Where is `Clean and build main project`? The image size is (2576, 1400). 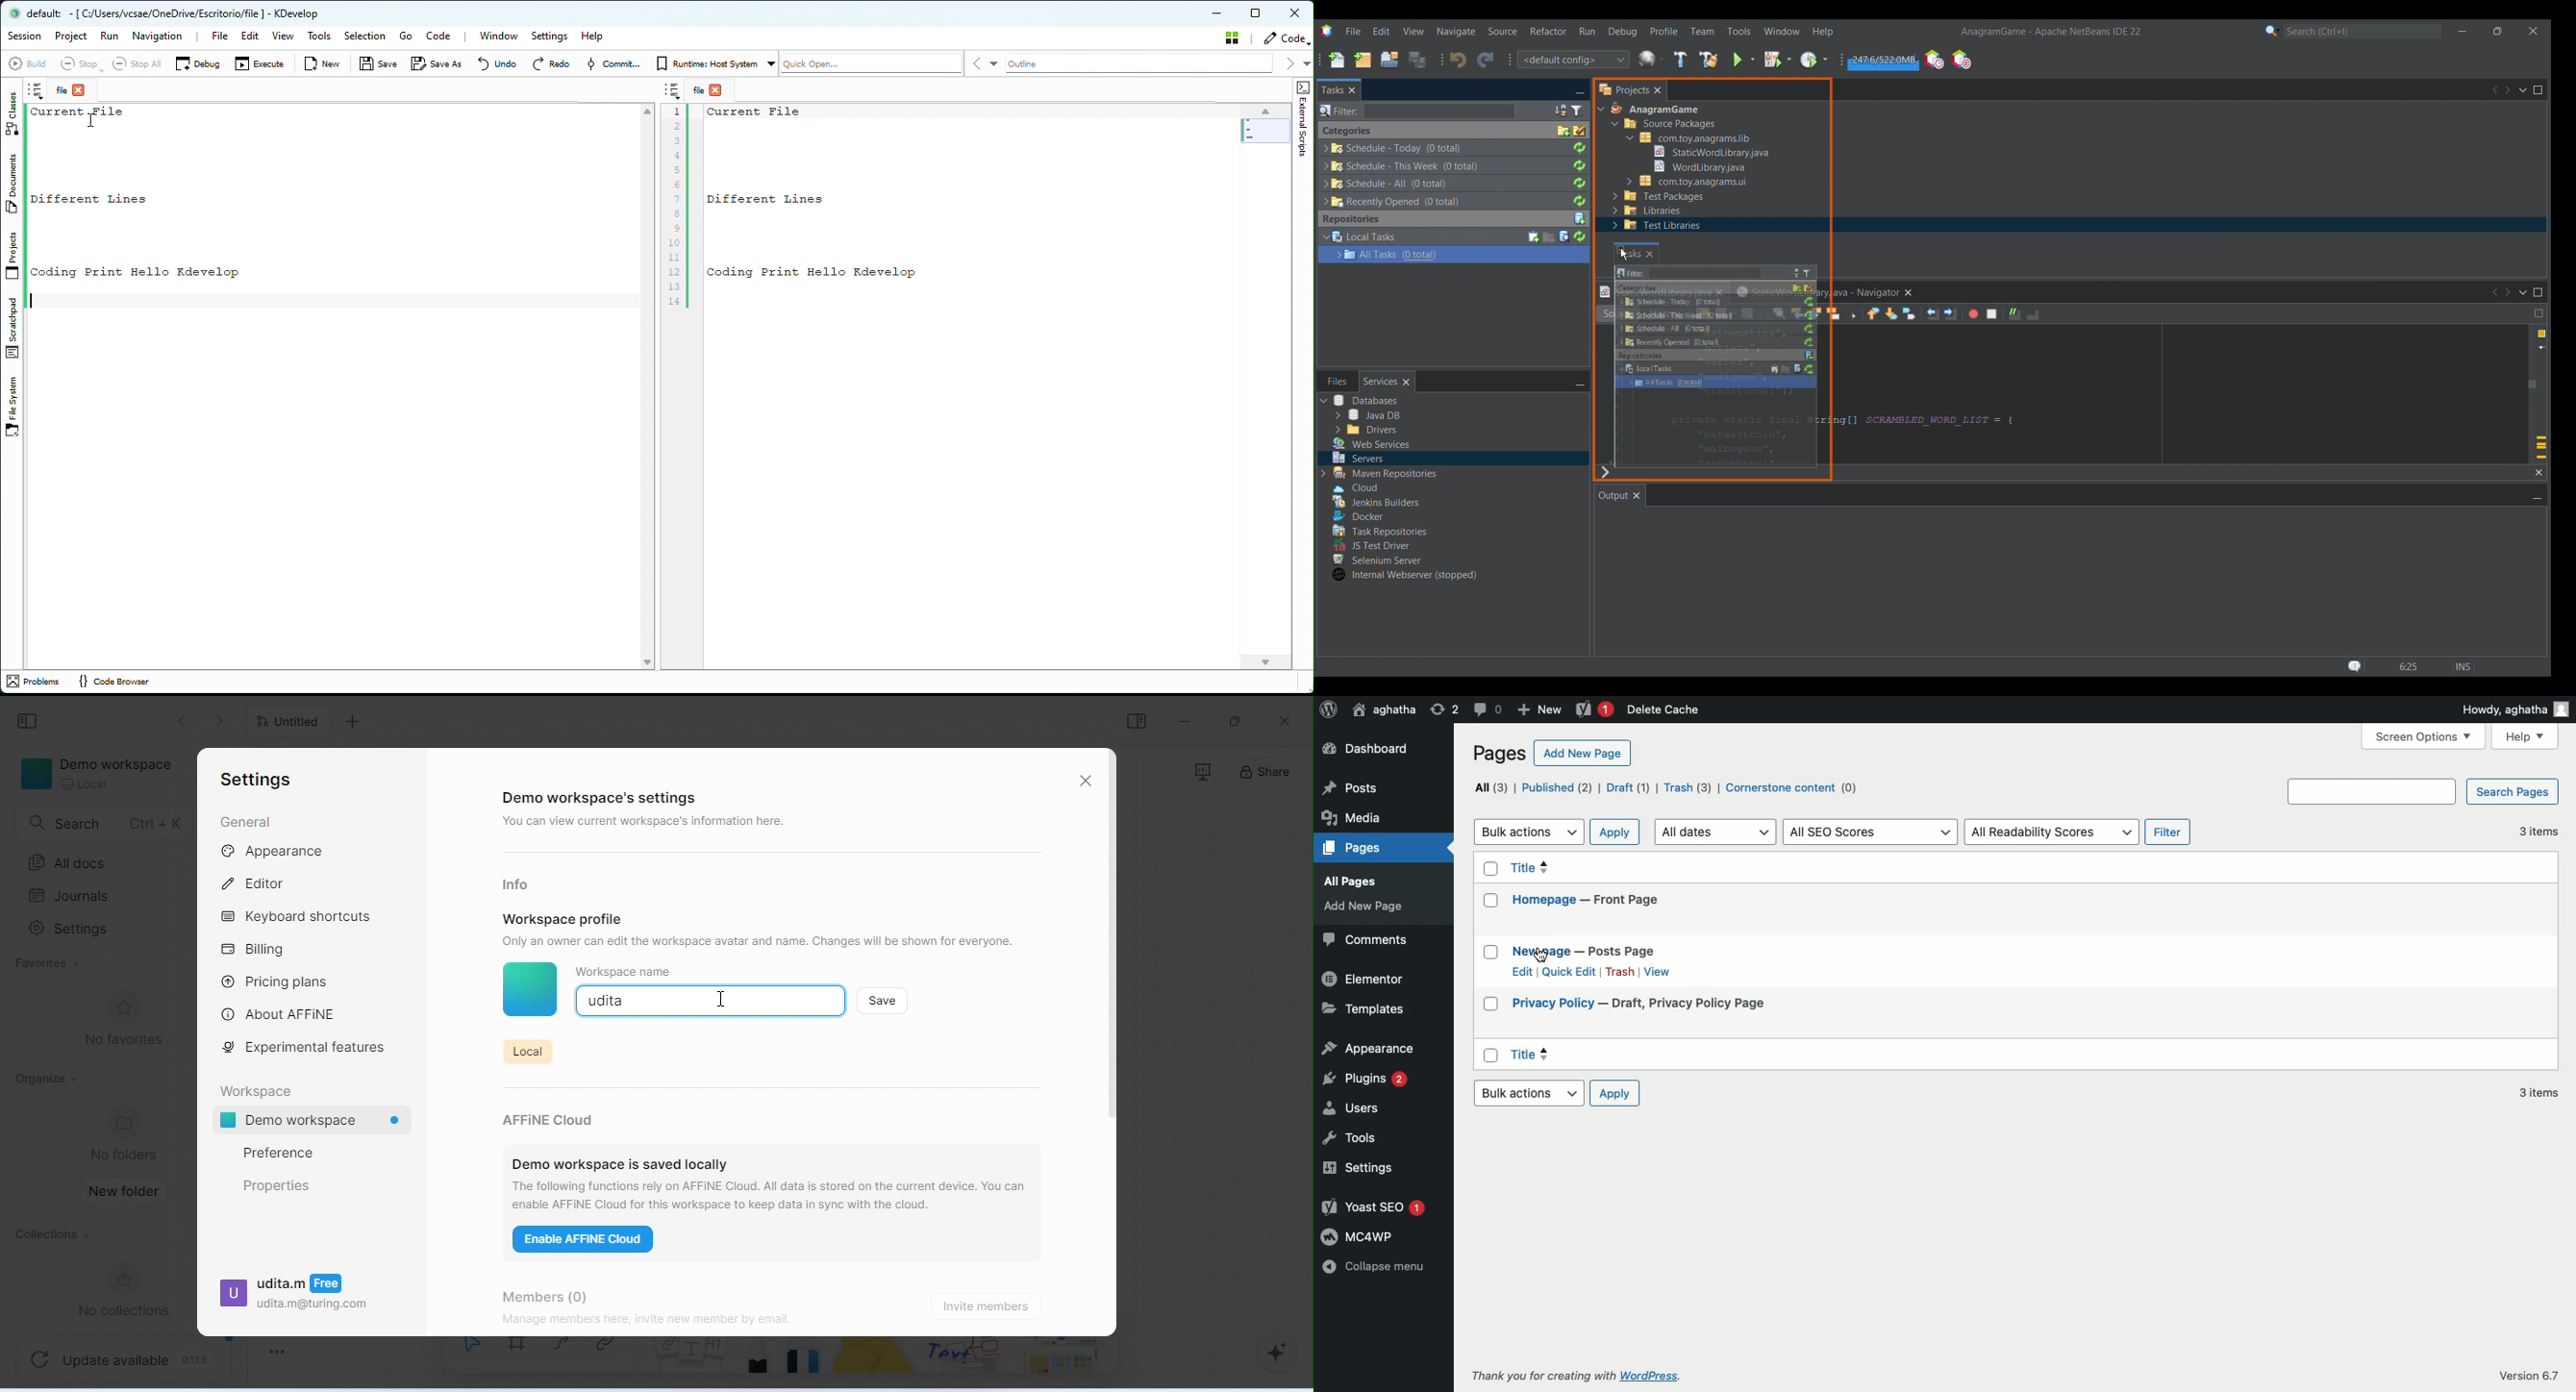
Clean and build main project is located at coordinates (1709, 59).